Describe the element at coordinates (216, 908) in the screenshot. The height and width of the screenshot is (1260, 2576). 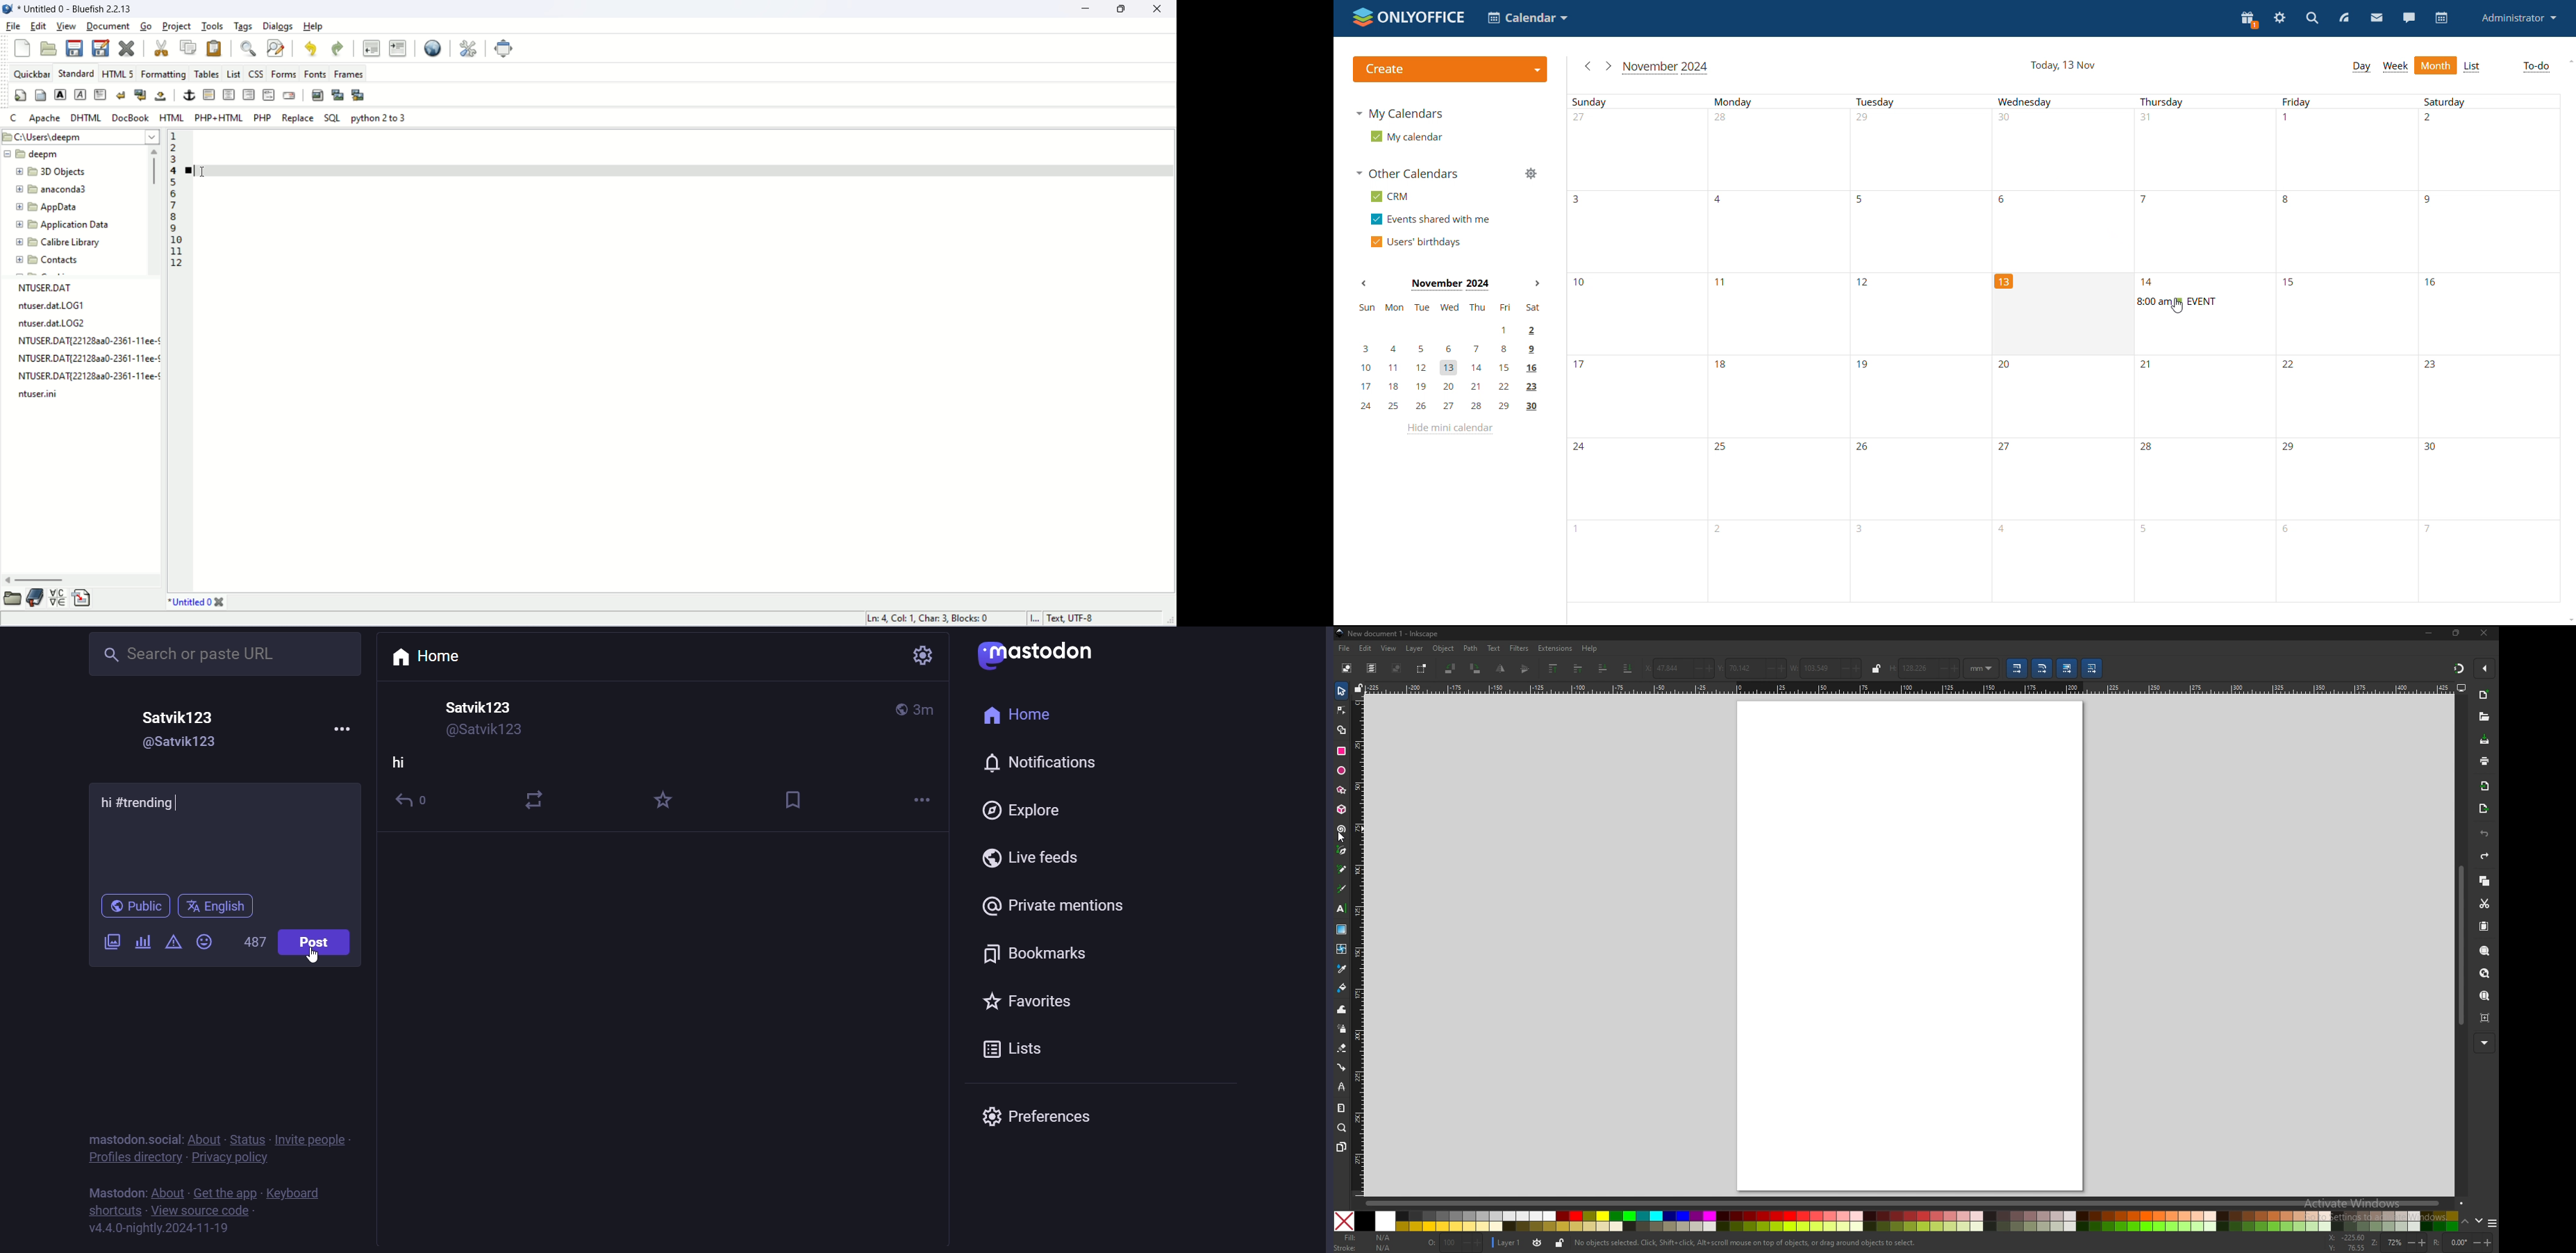
I see `language` at that location.